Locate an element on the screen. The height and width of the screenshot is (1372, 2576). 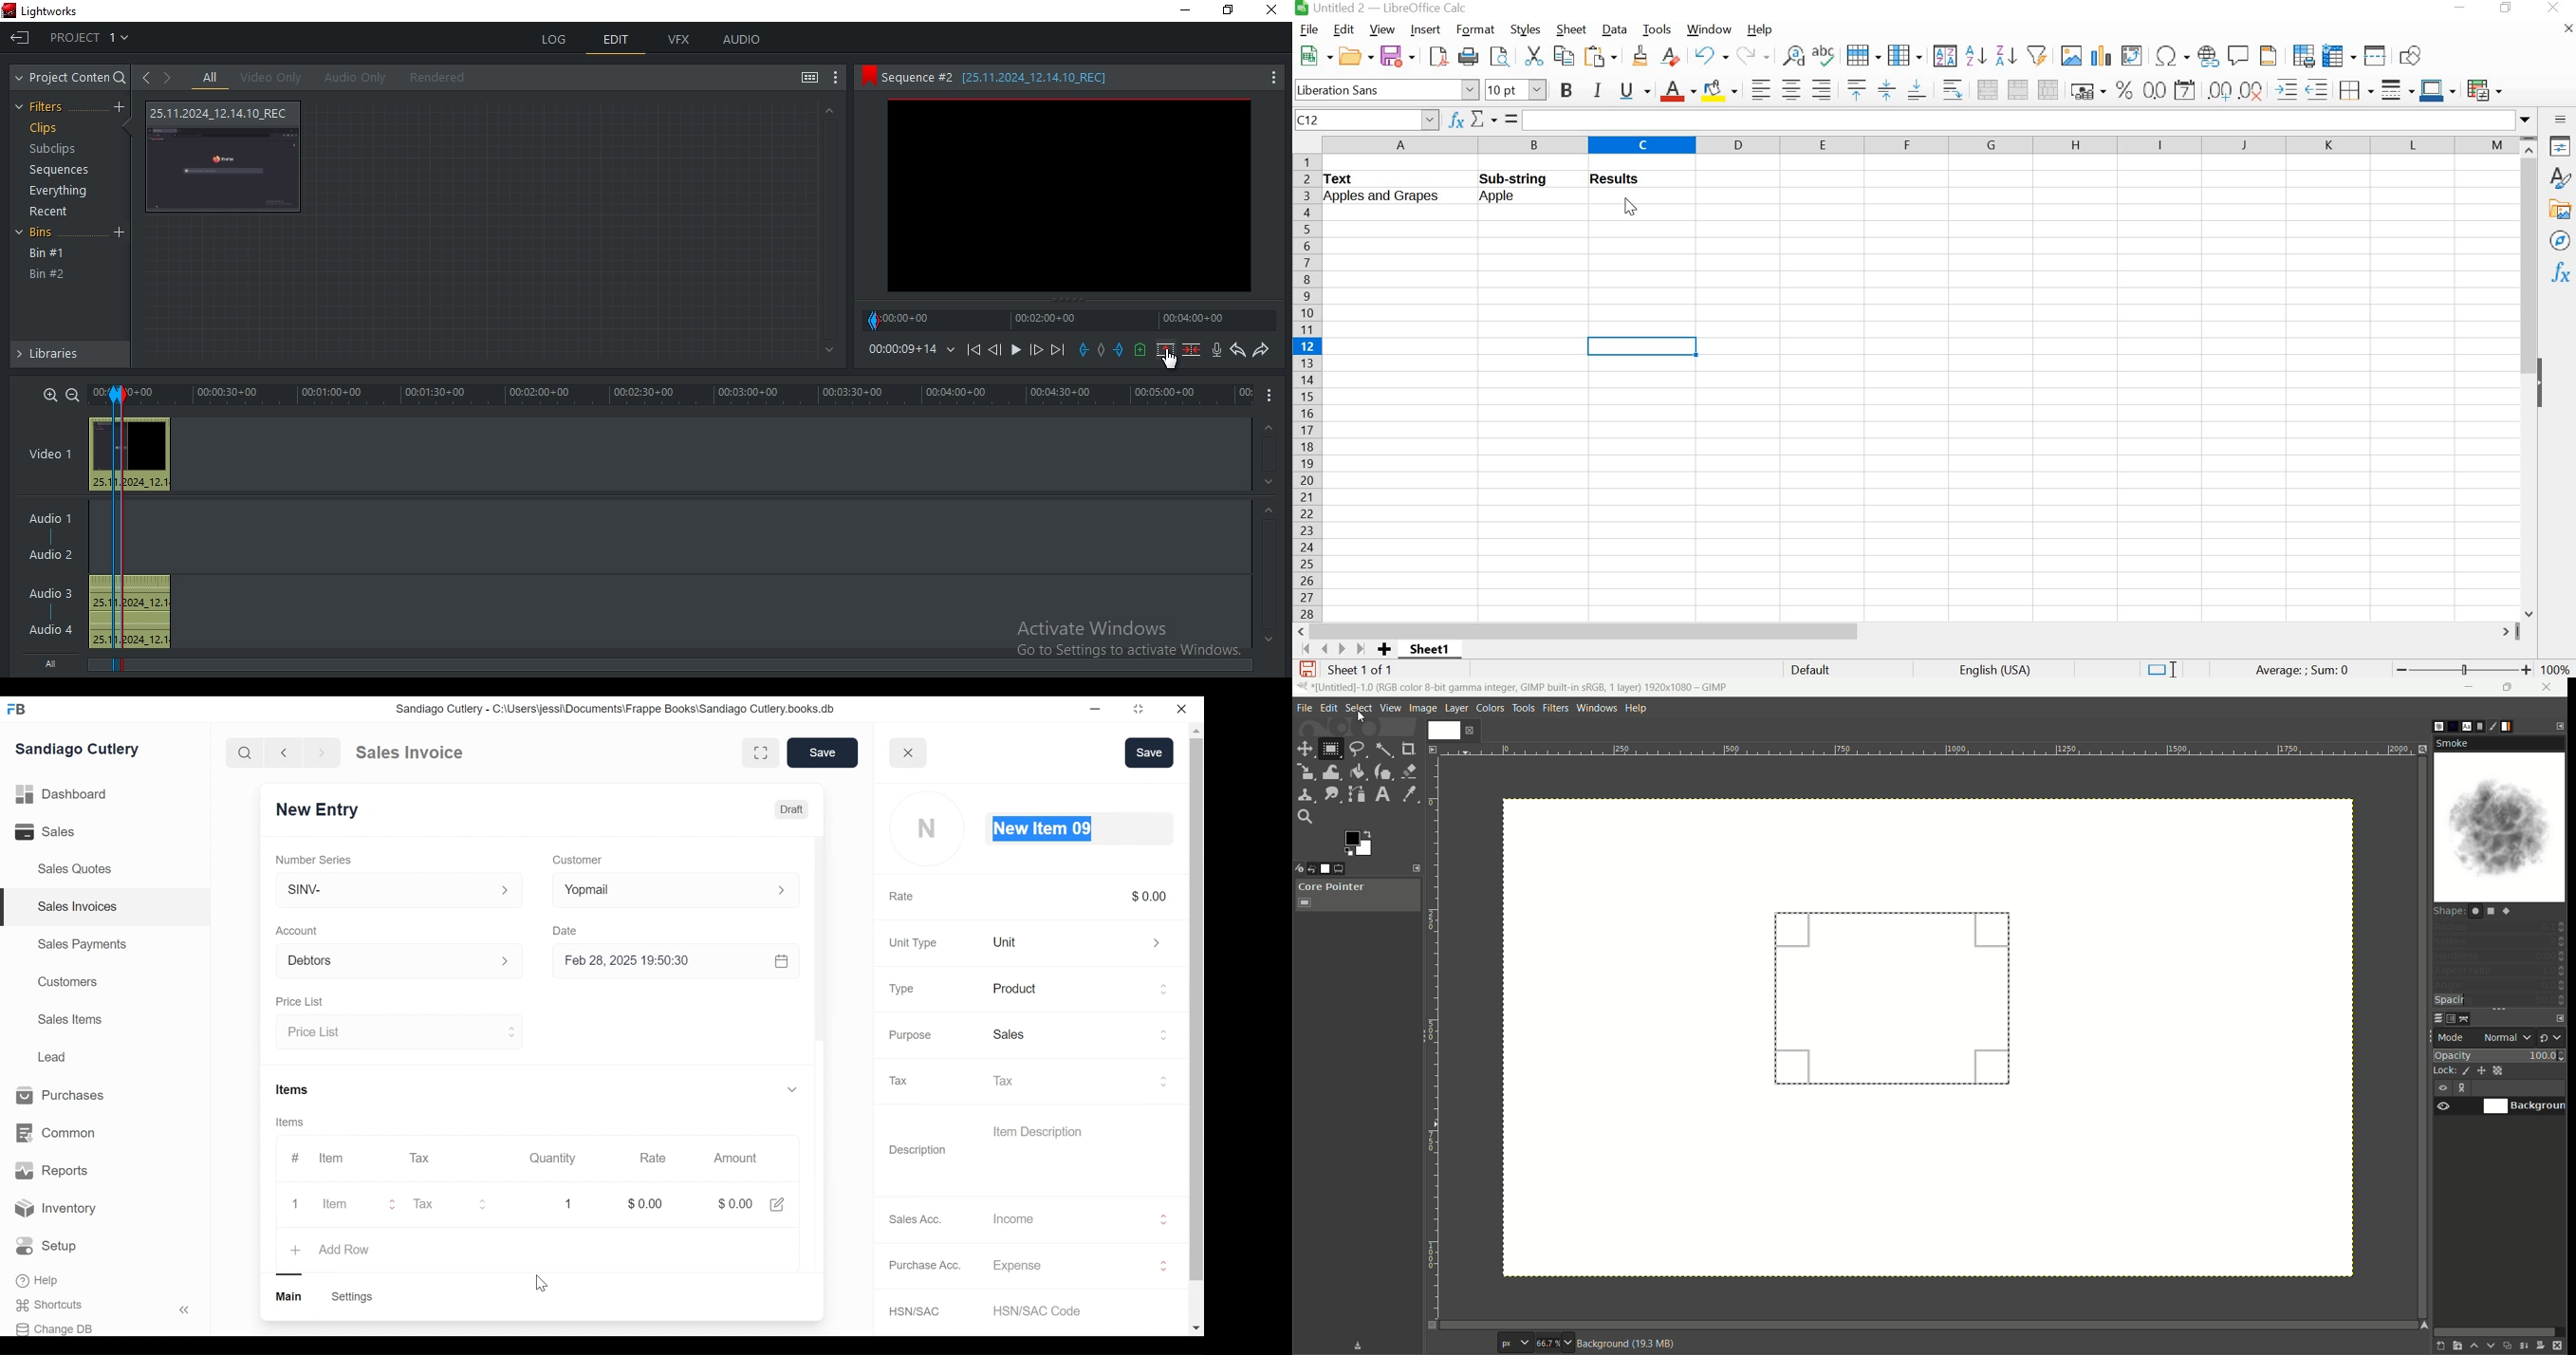
Save  is located at coordinates (820, 752).